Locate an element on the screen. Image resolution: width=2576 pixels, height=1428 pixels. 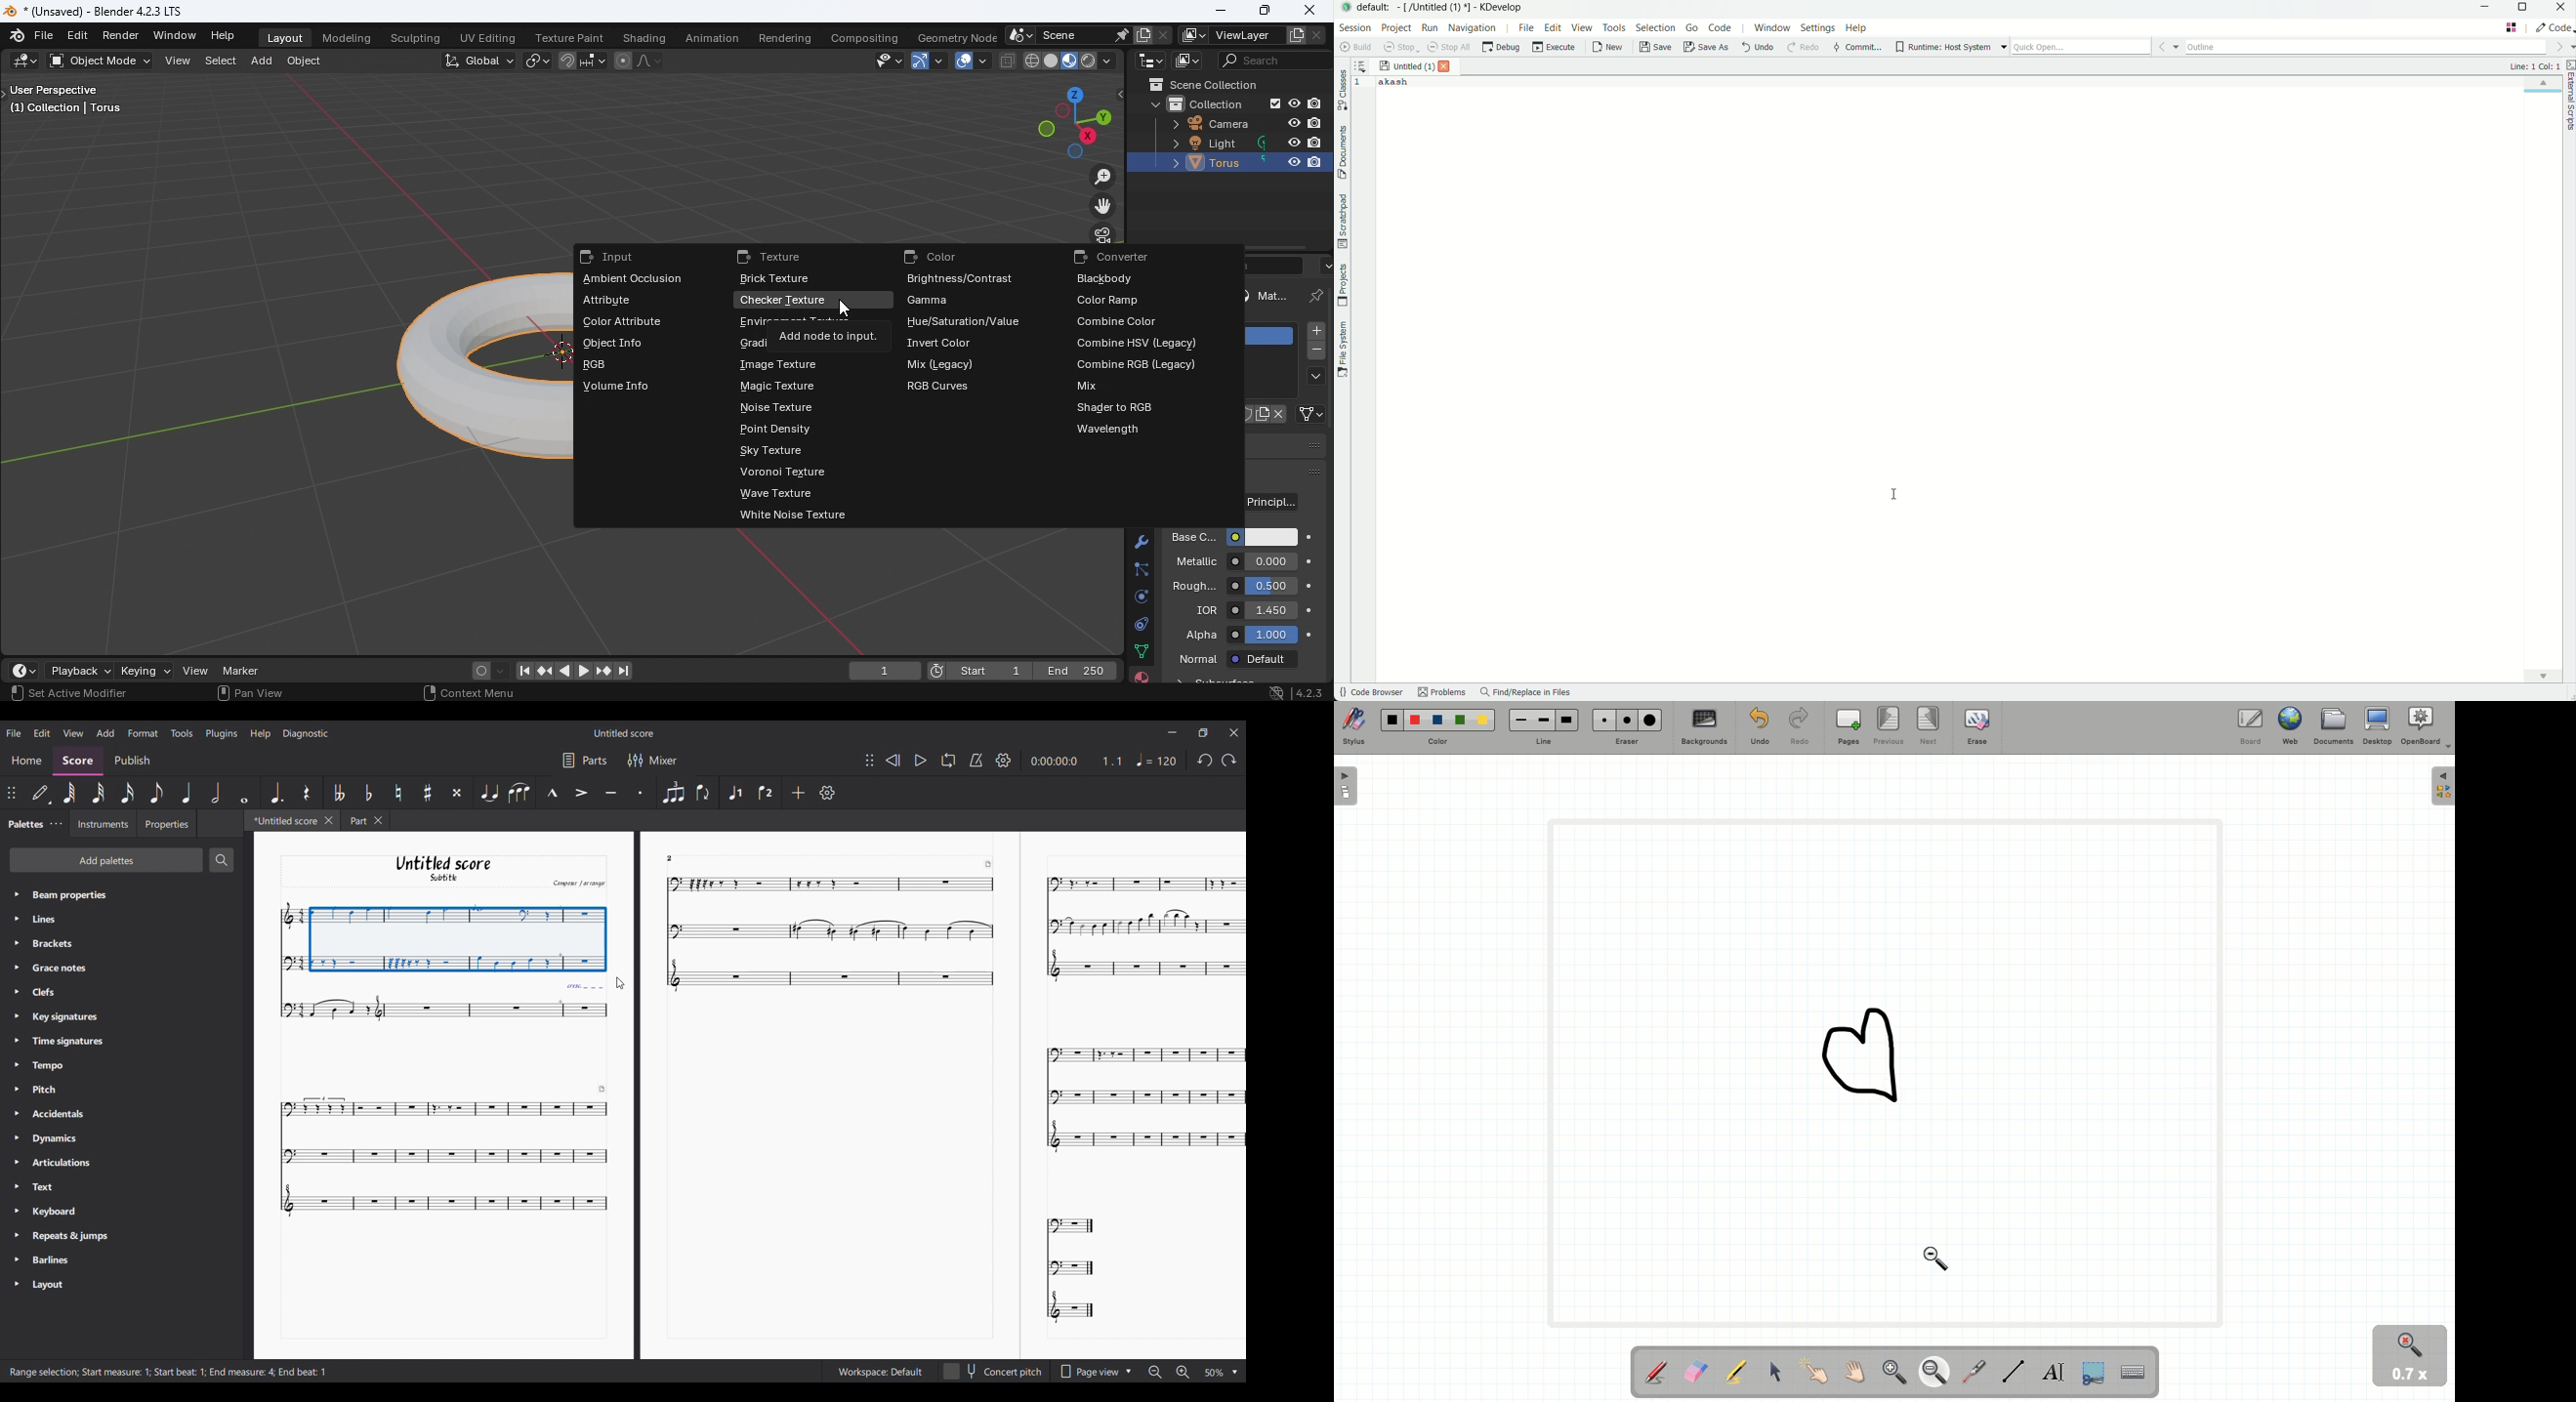
Volume info is located at coordinates (613, 387).